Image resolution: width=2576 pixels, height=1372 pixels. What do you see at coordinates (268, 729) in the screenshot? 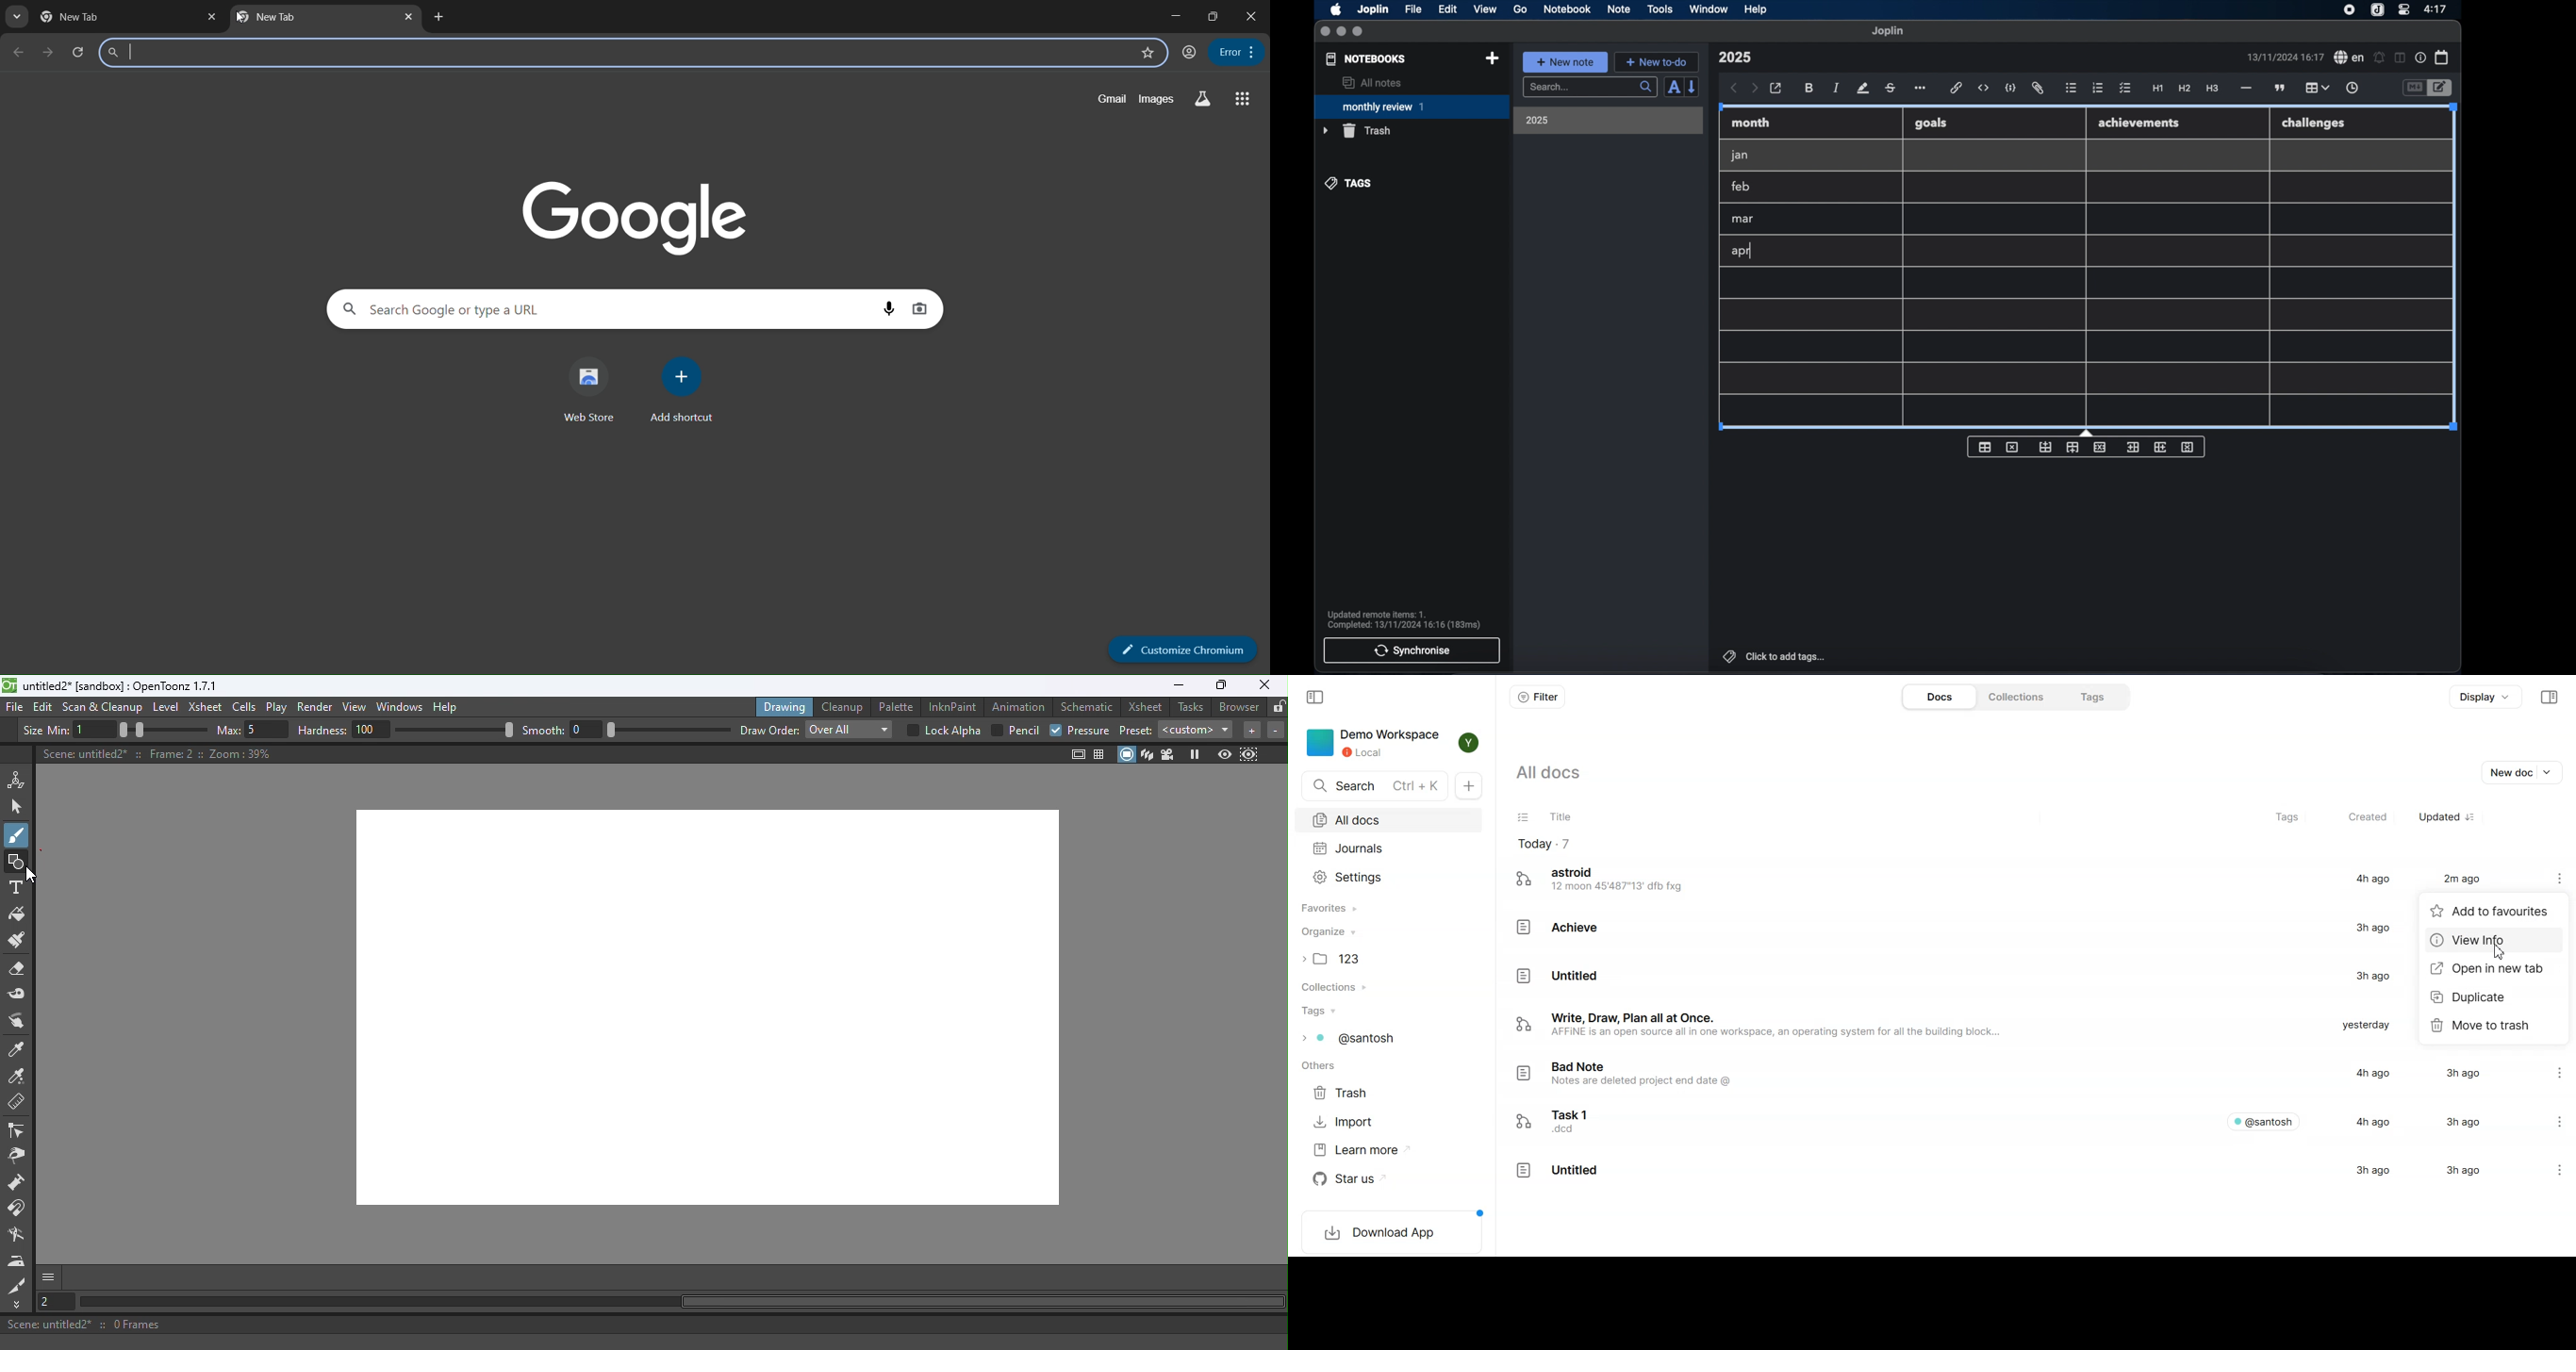
I see `max value` at bounding box center [268, 729].